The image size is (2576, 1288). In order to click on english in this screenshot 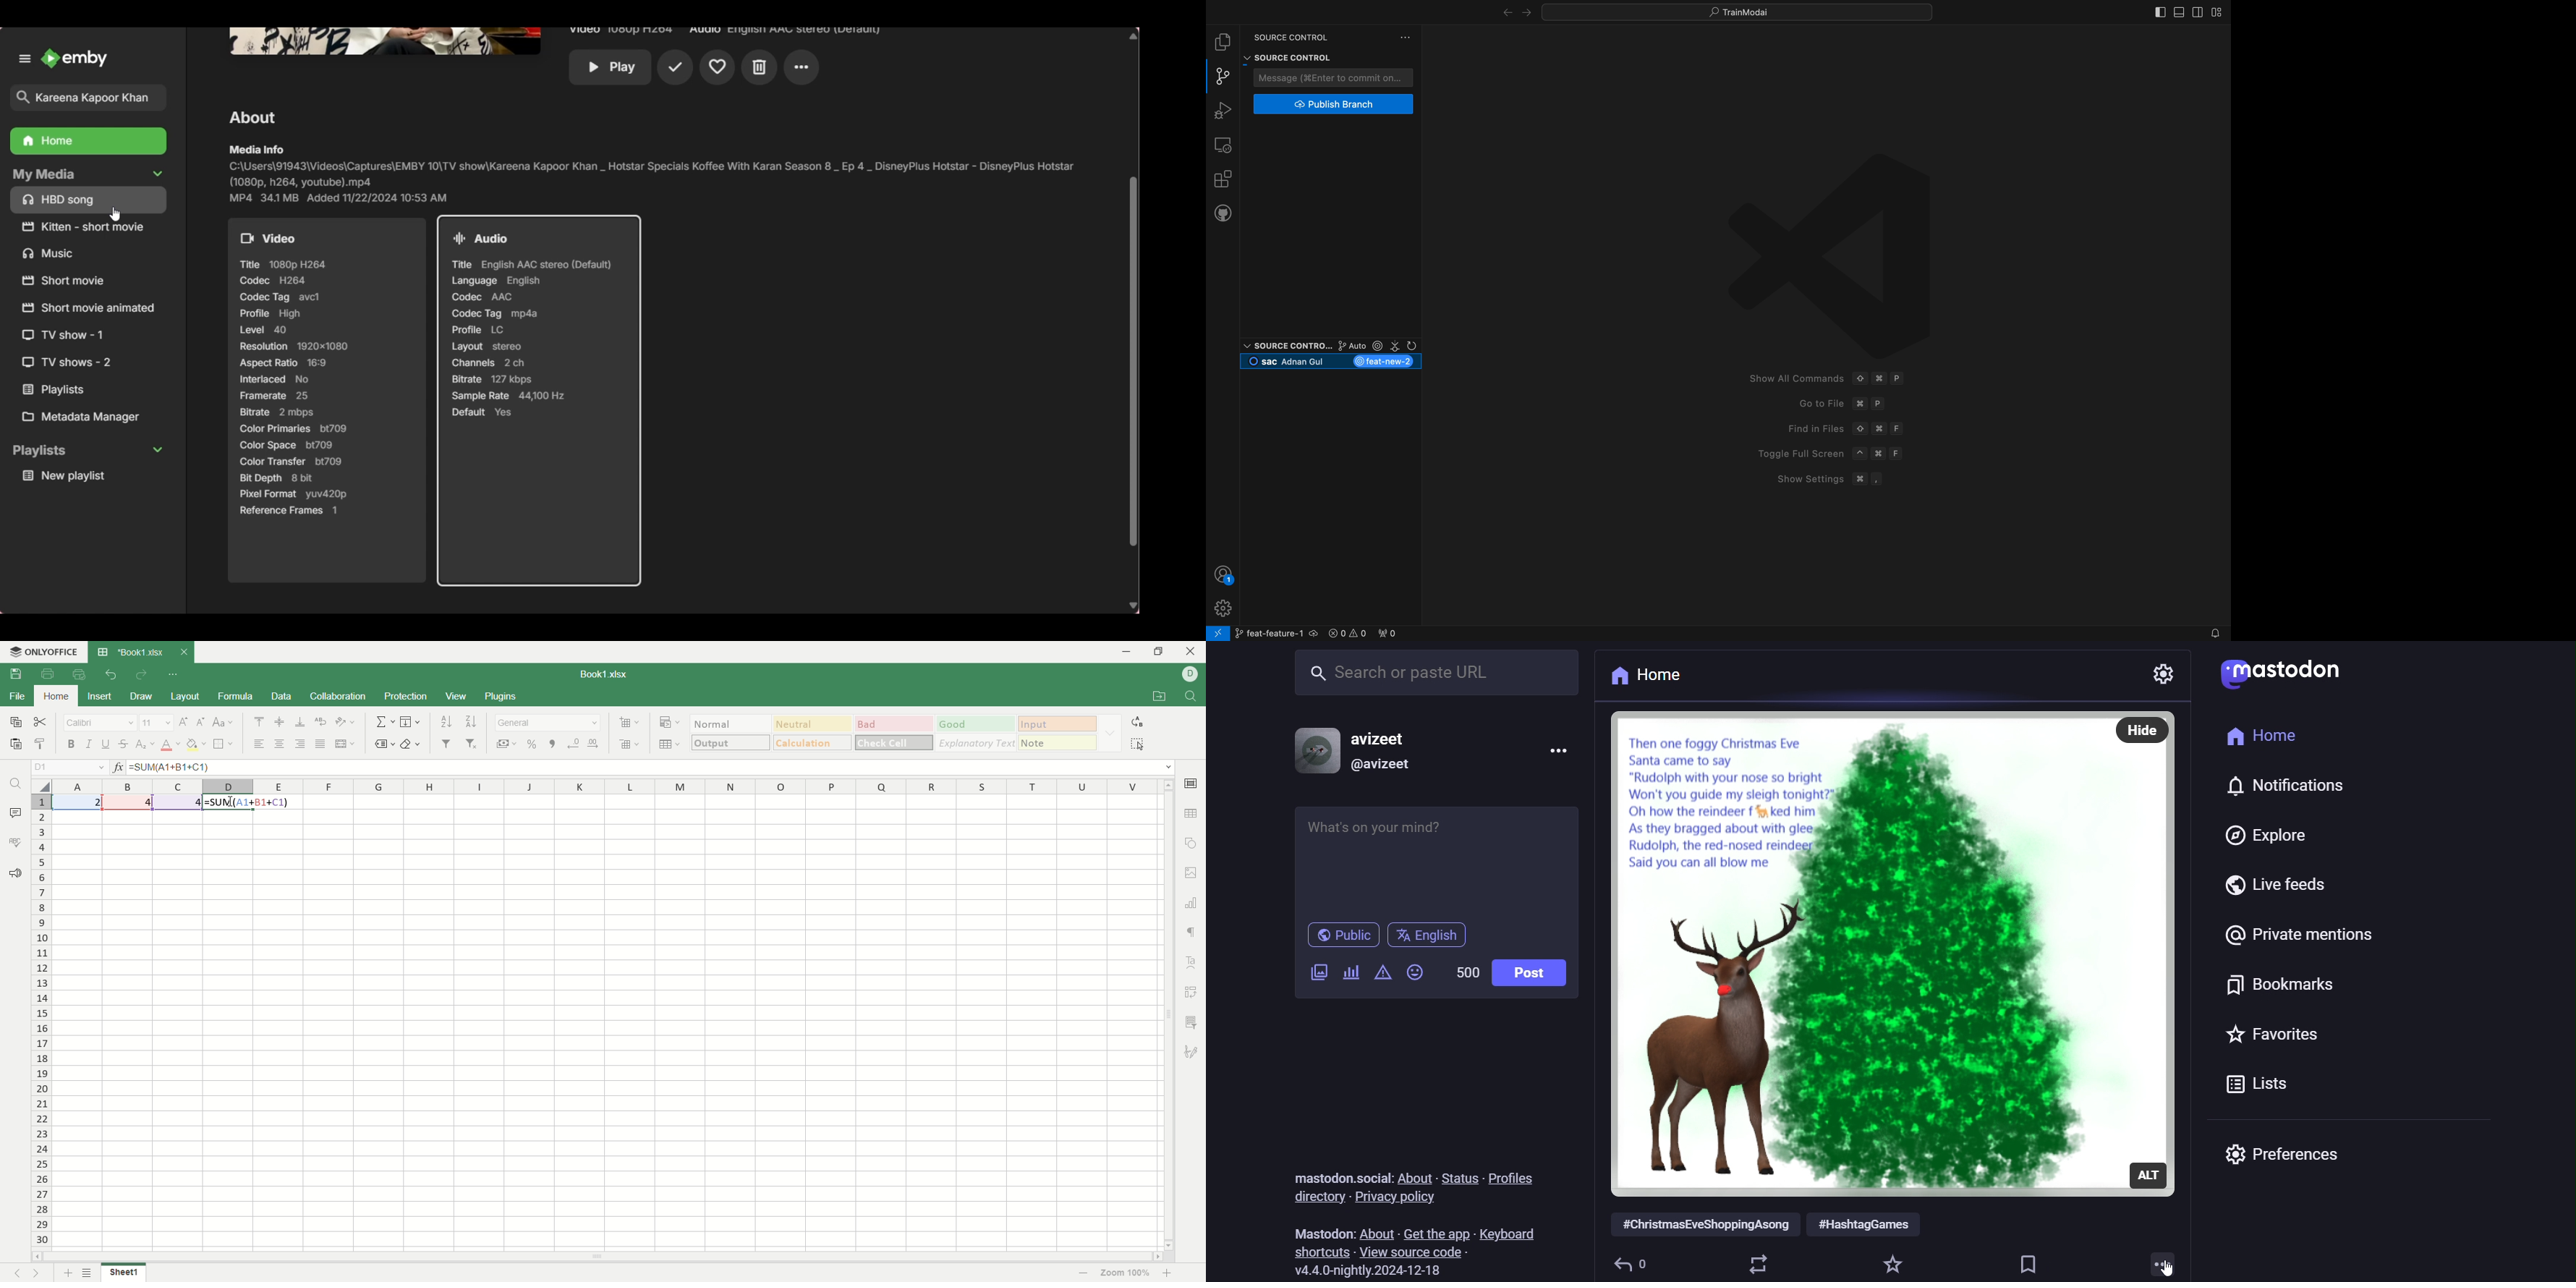, I will do `click(1428, 937)`.